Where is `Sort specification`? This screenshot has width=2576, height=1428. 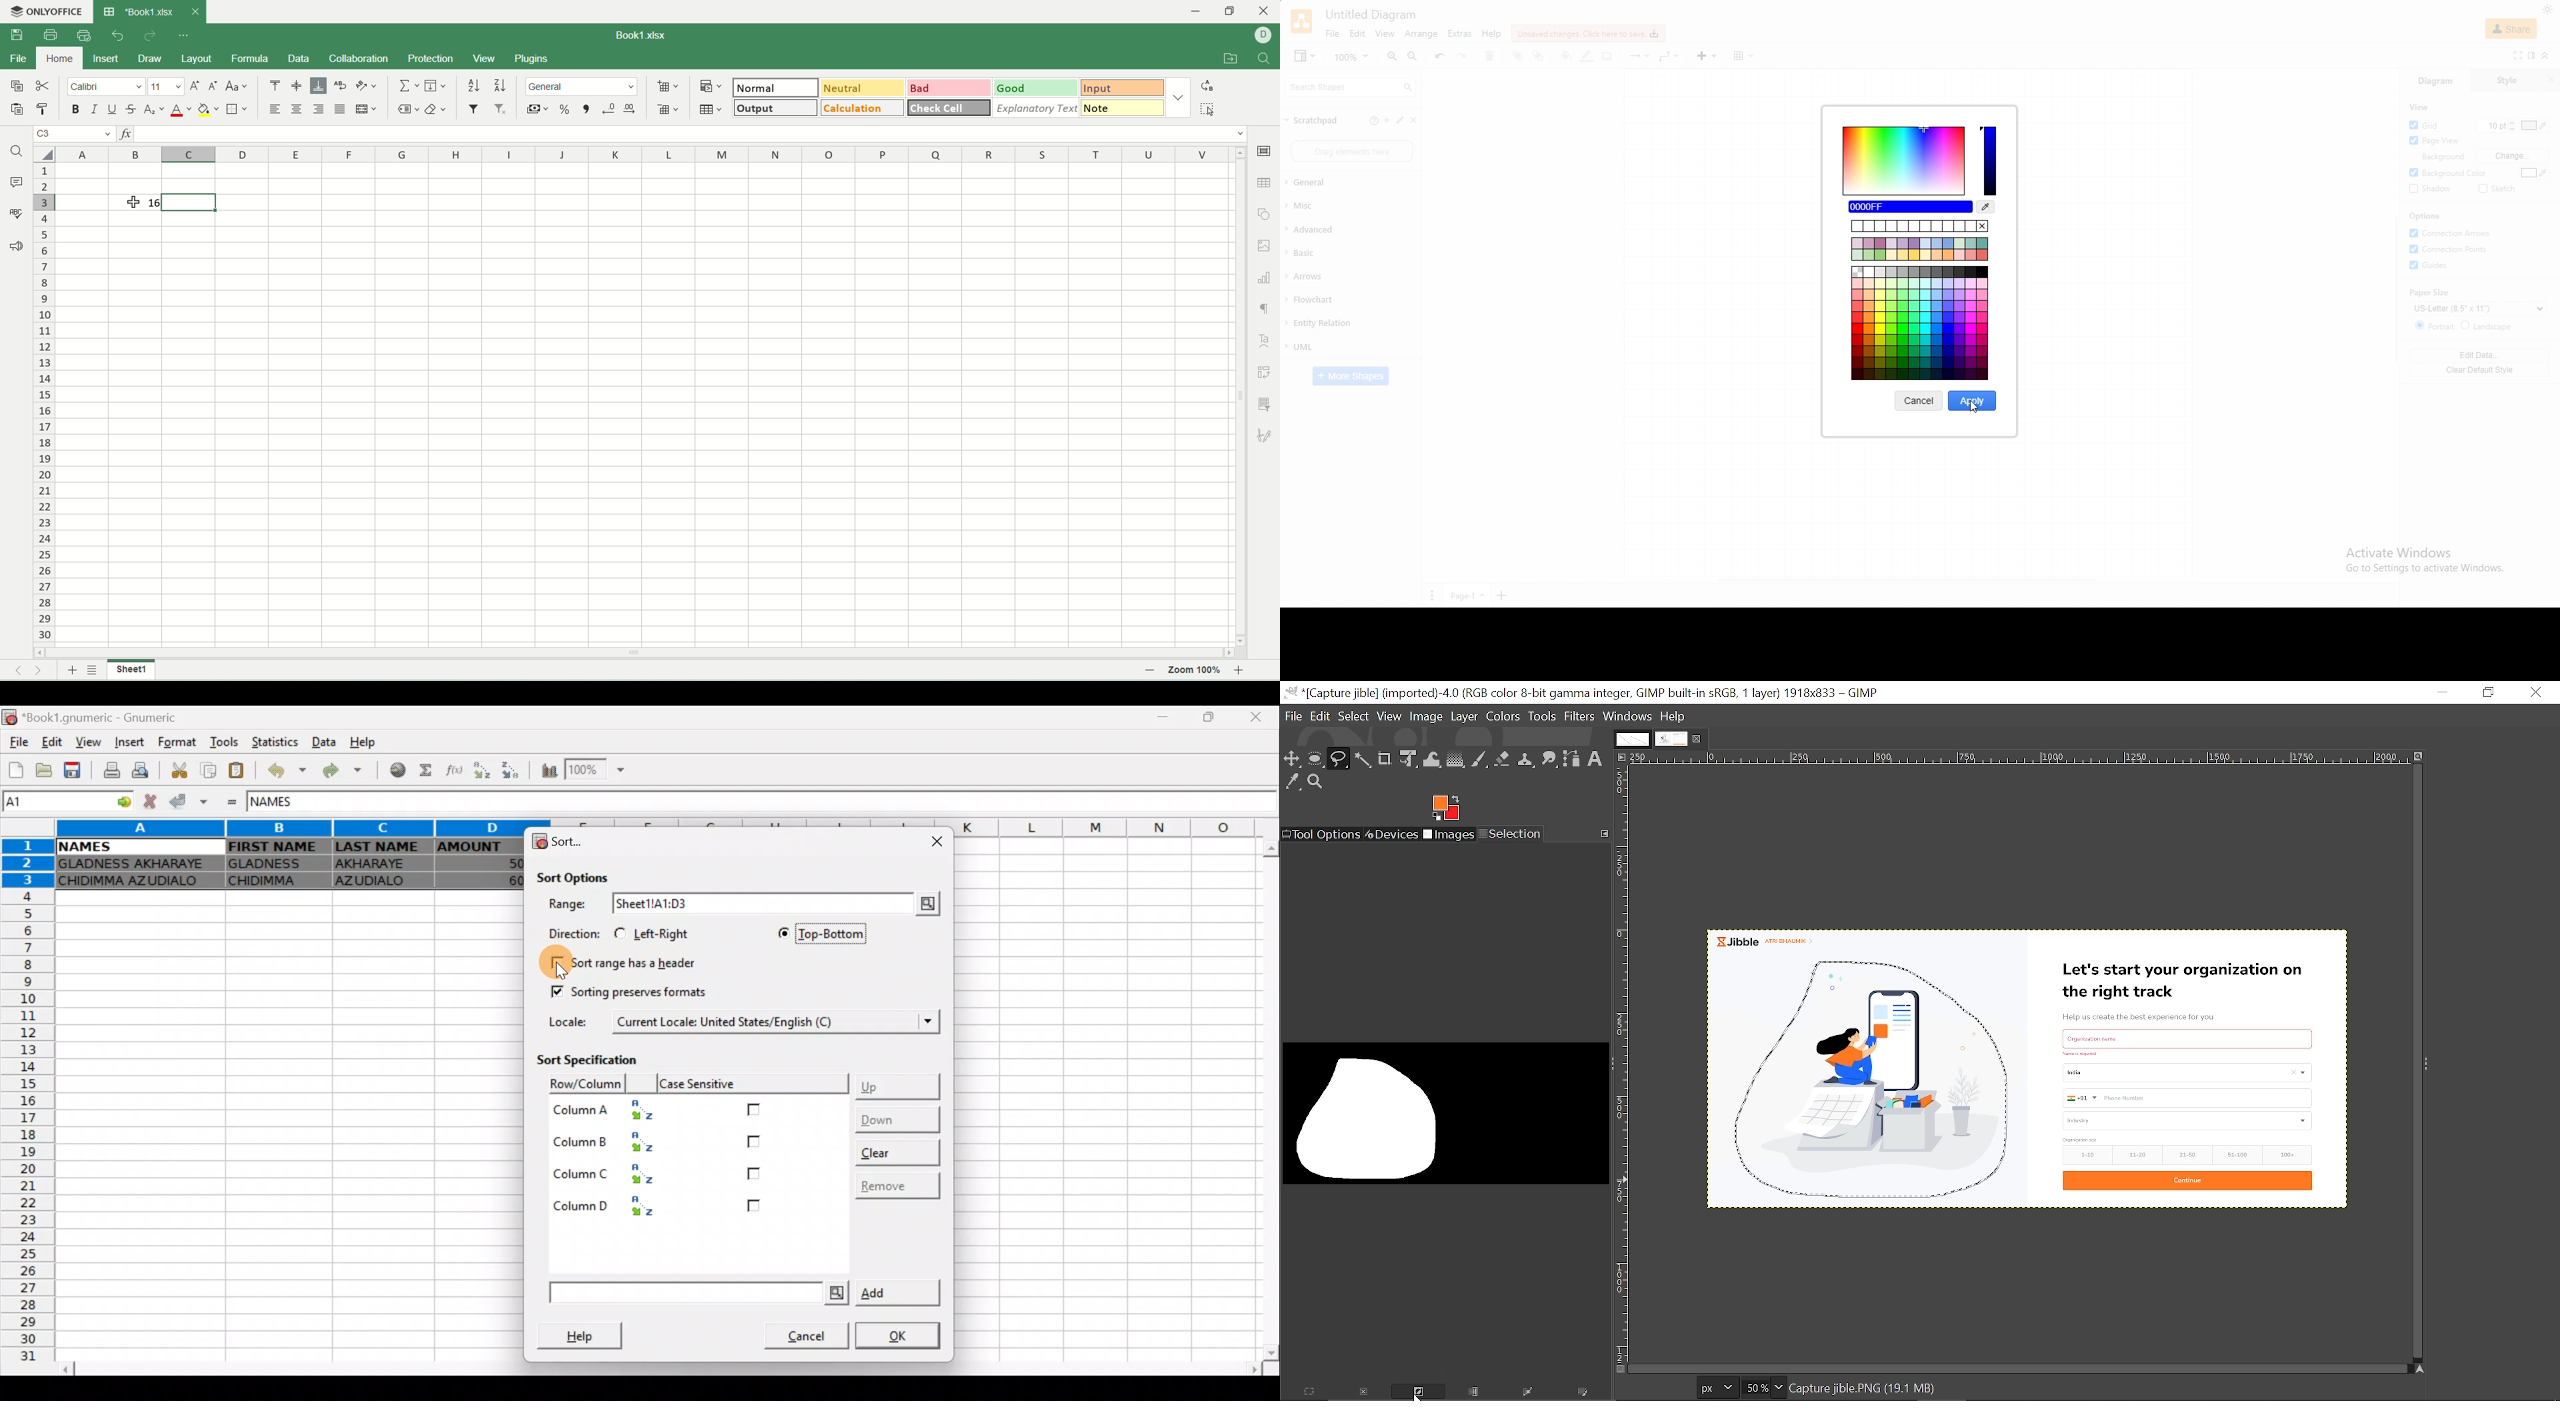 Sort specification is located at coordinates (600, 1059).